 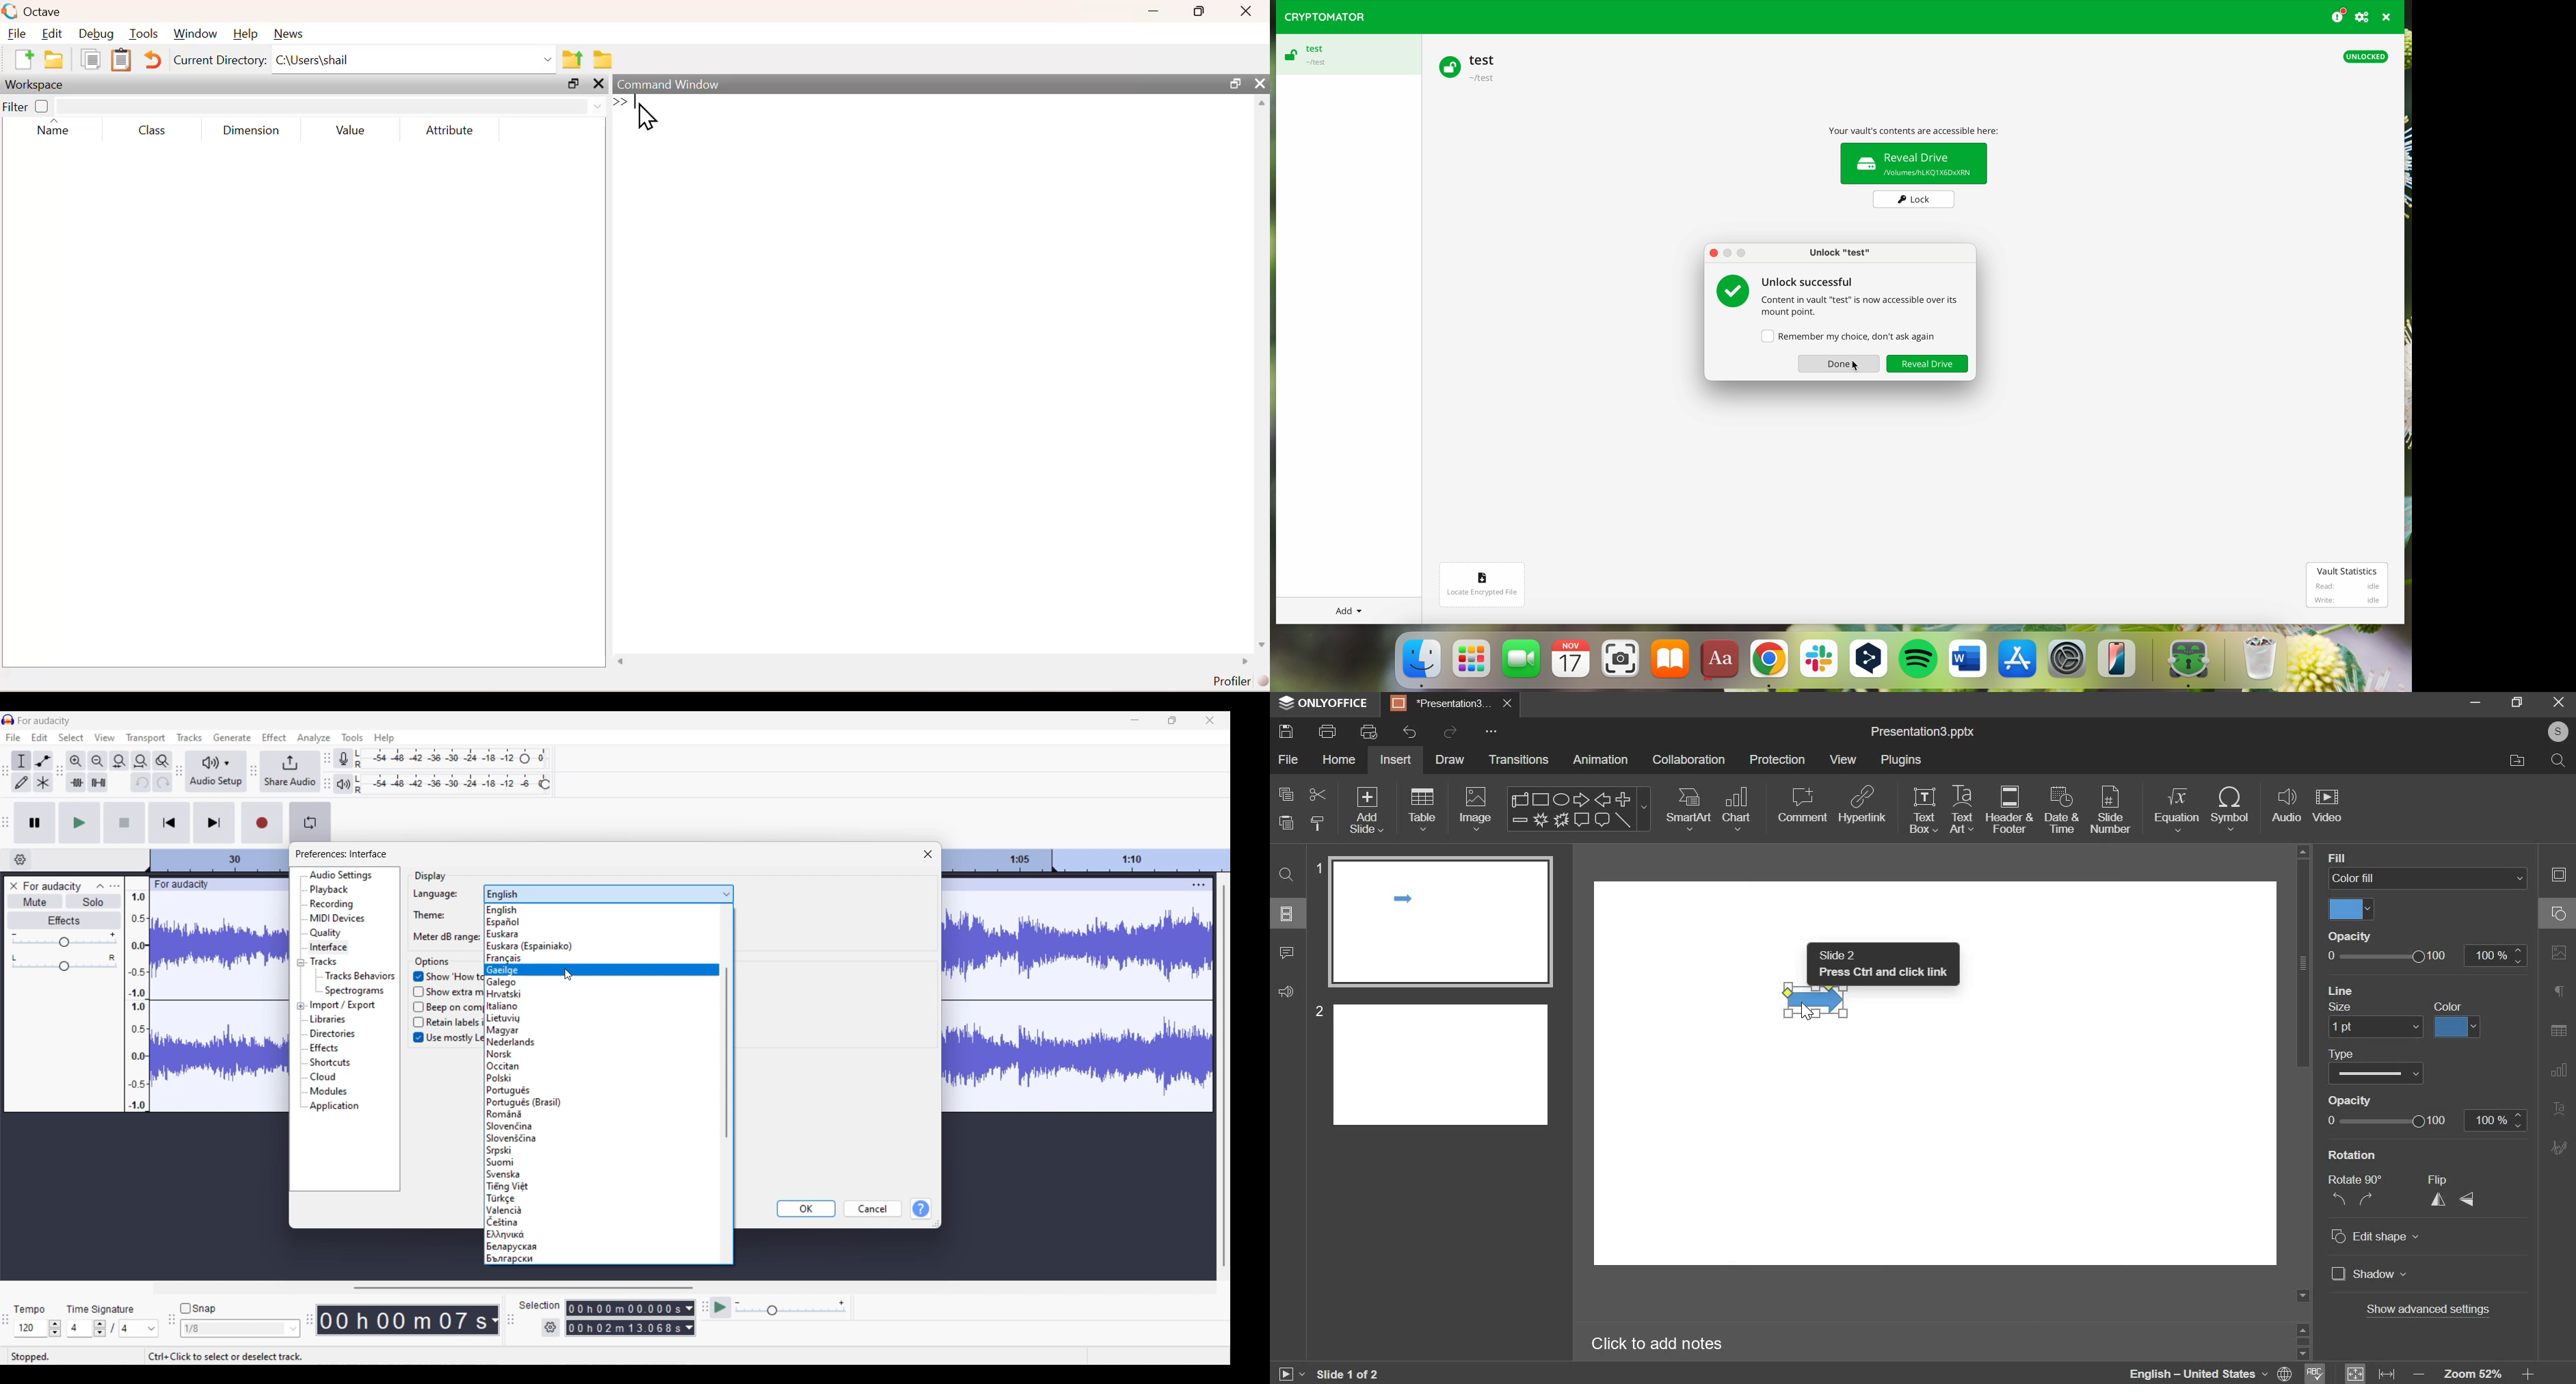 What do you see at coordinates (1234, 679) in the screenshot?
I see `Profiler` at bounding box center [1234, 679].